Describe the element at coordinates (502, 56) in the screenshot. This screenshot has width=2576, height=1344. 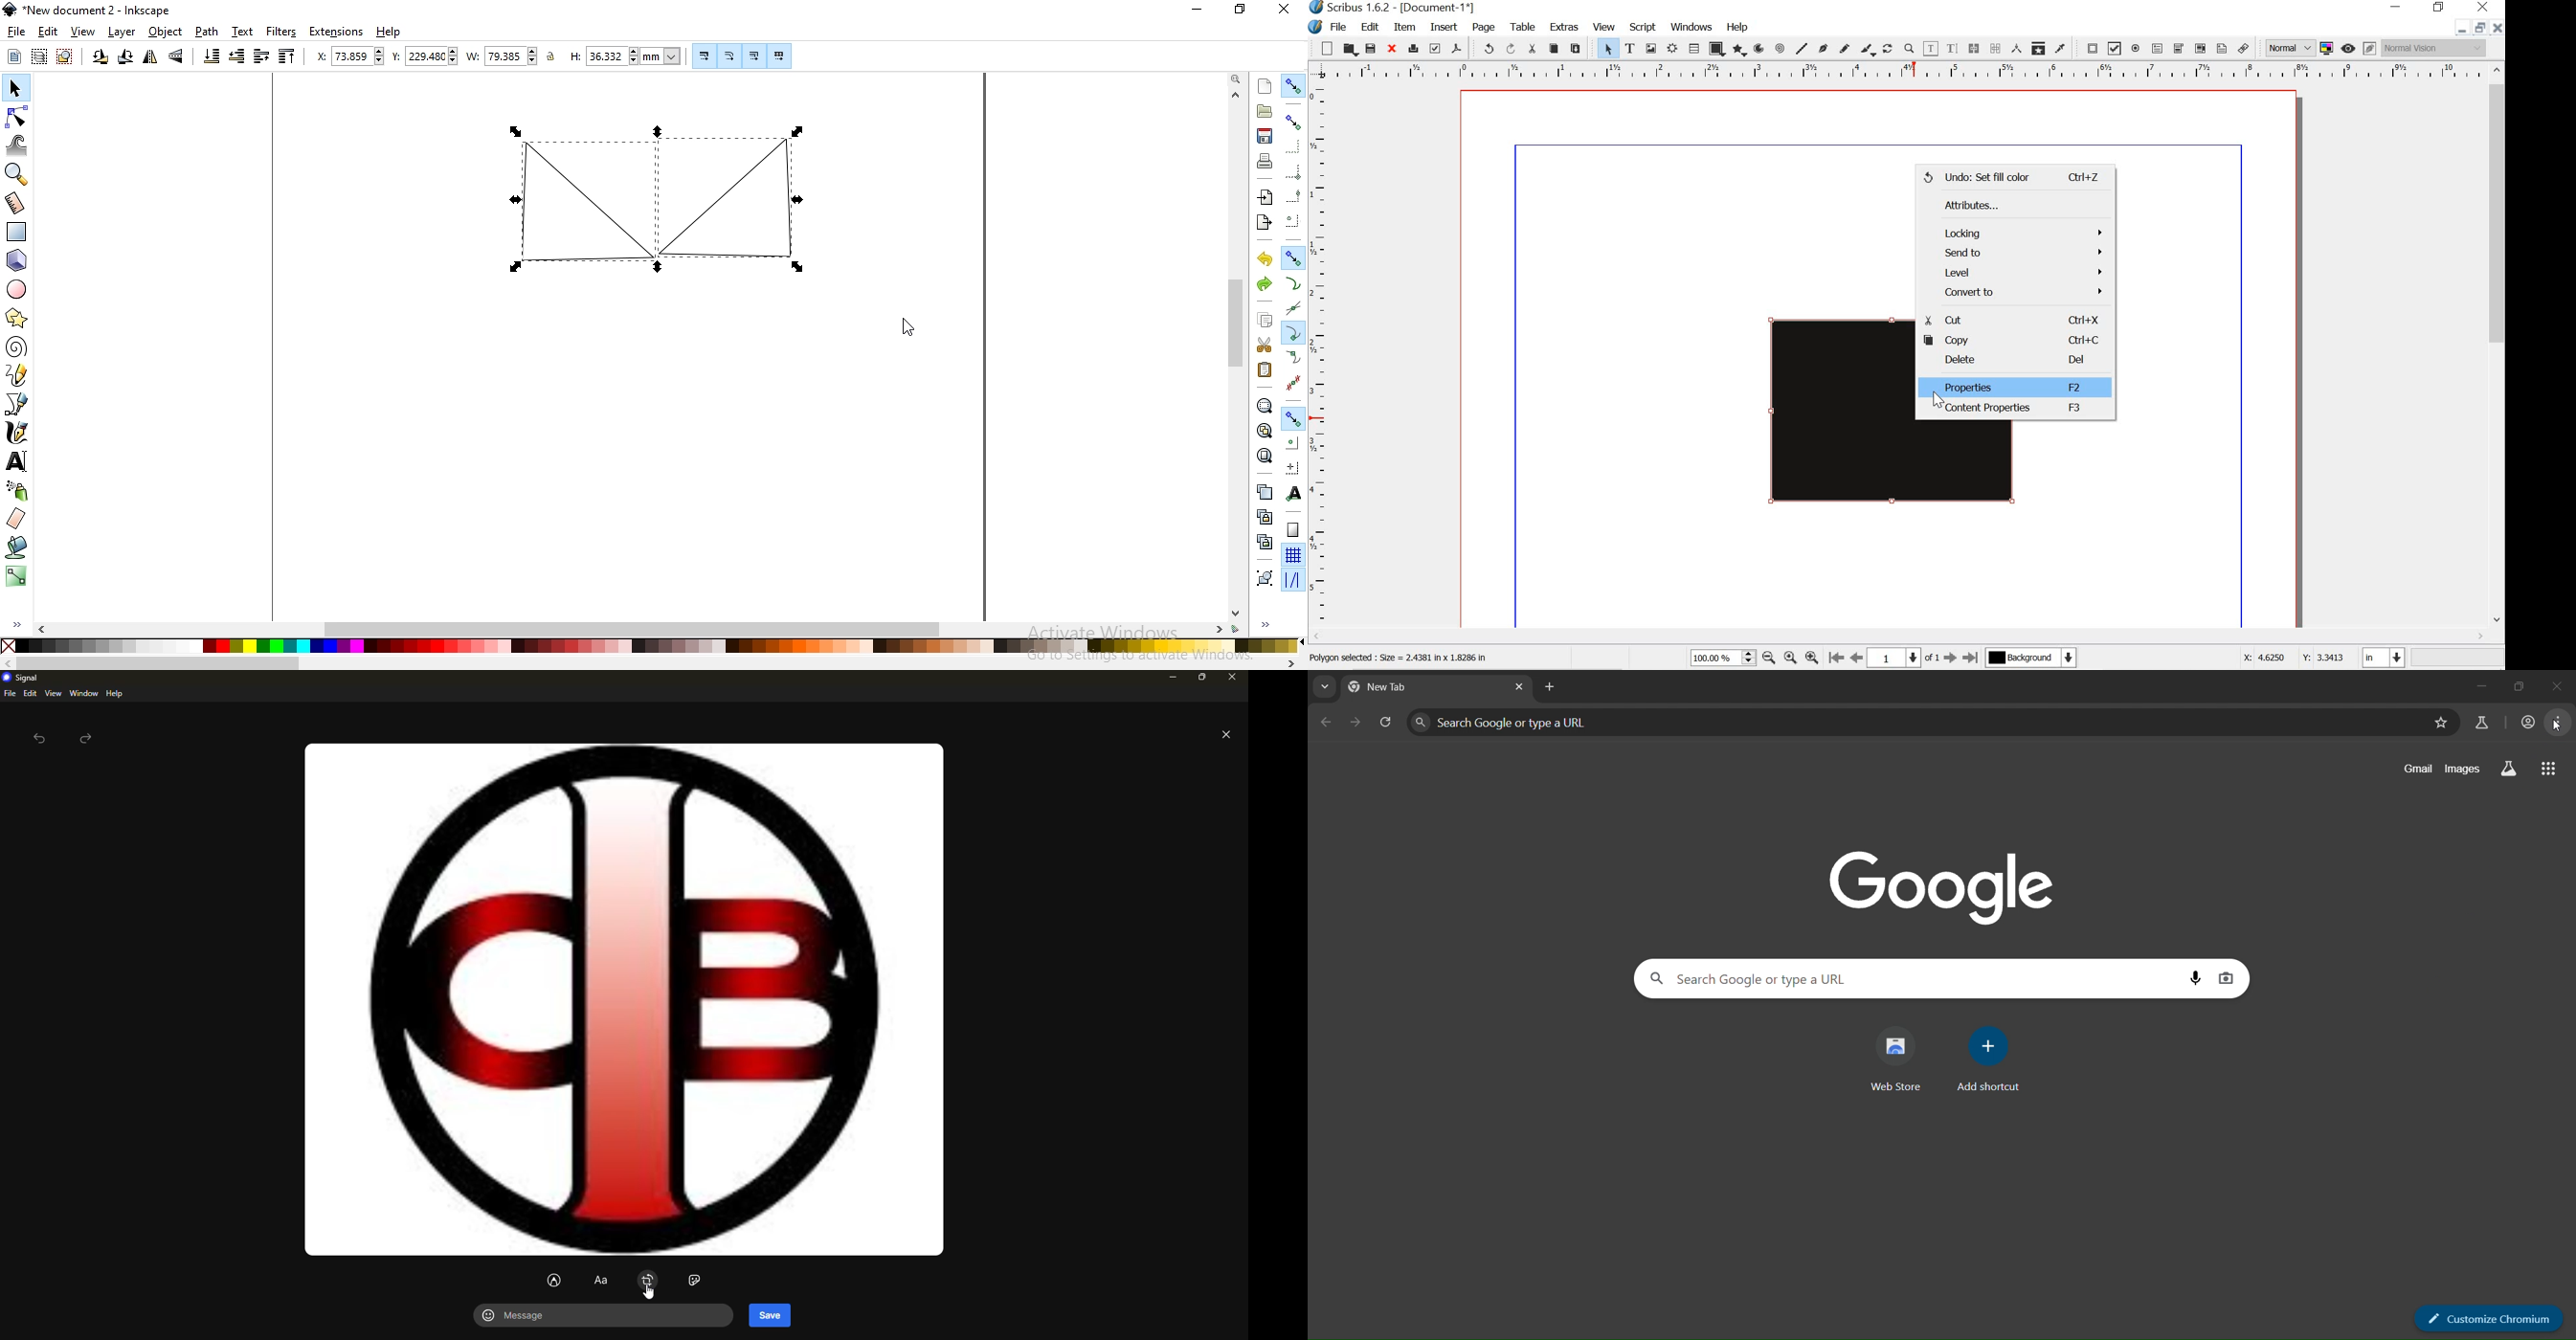
I see `width of selection` at that location.